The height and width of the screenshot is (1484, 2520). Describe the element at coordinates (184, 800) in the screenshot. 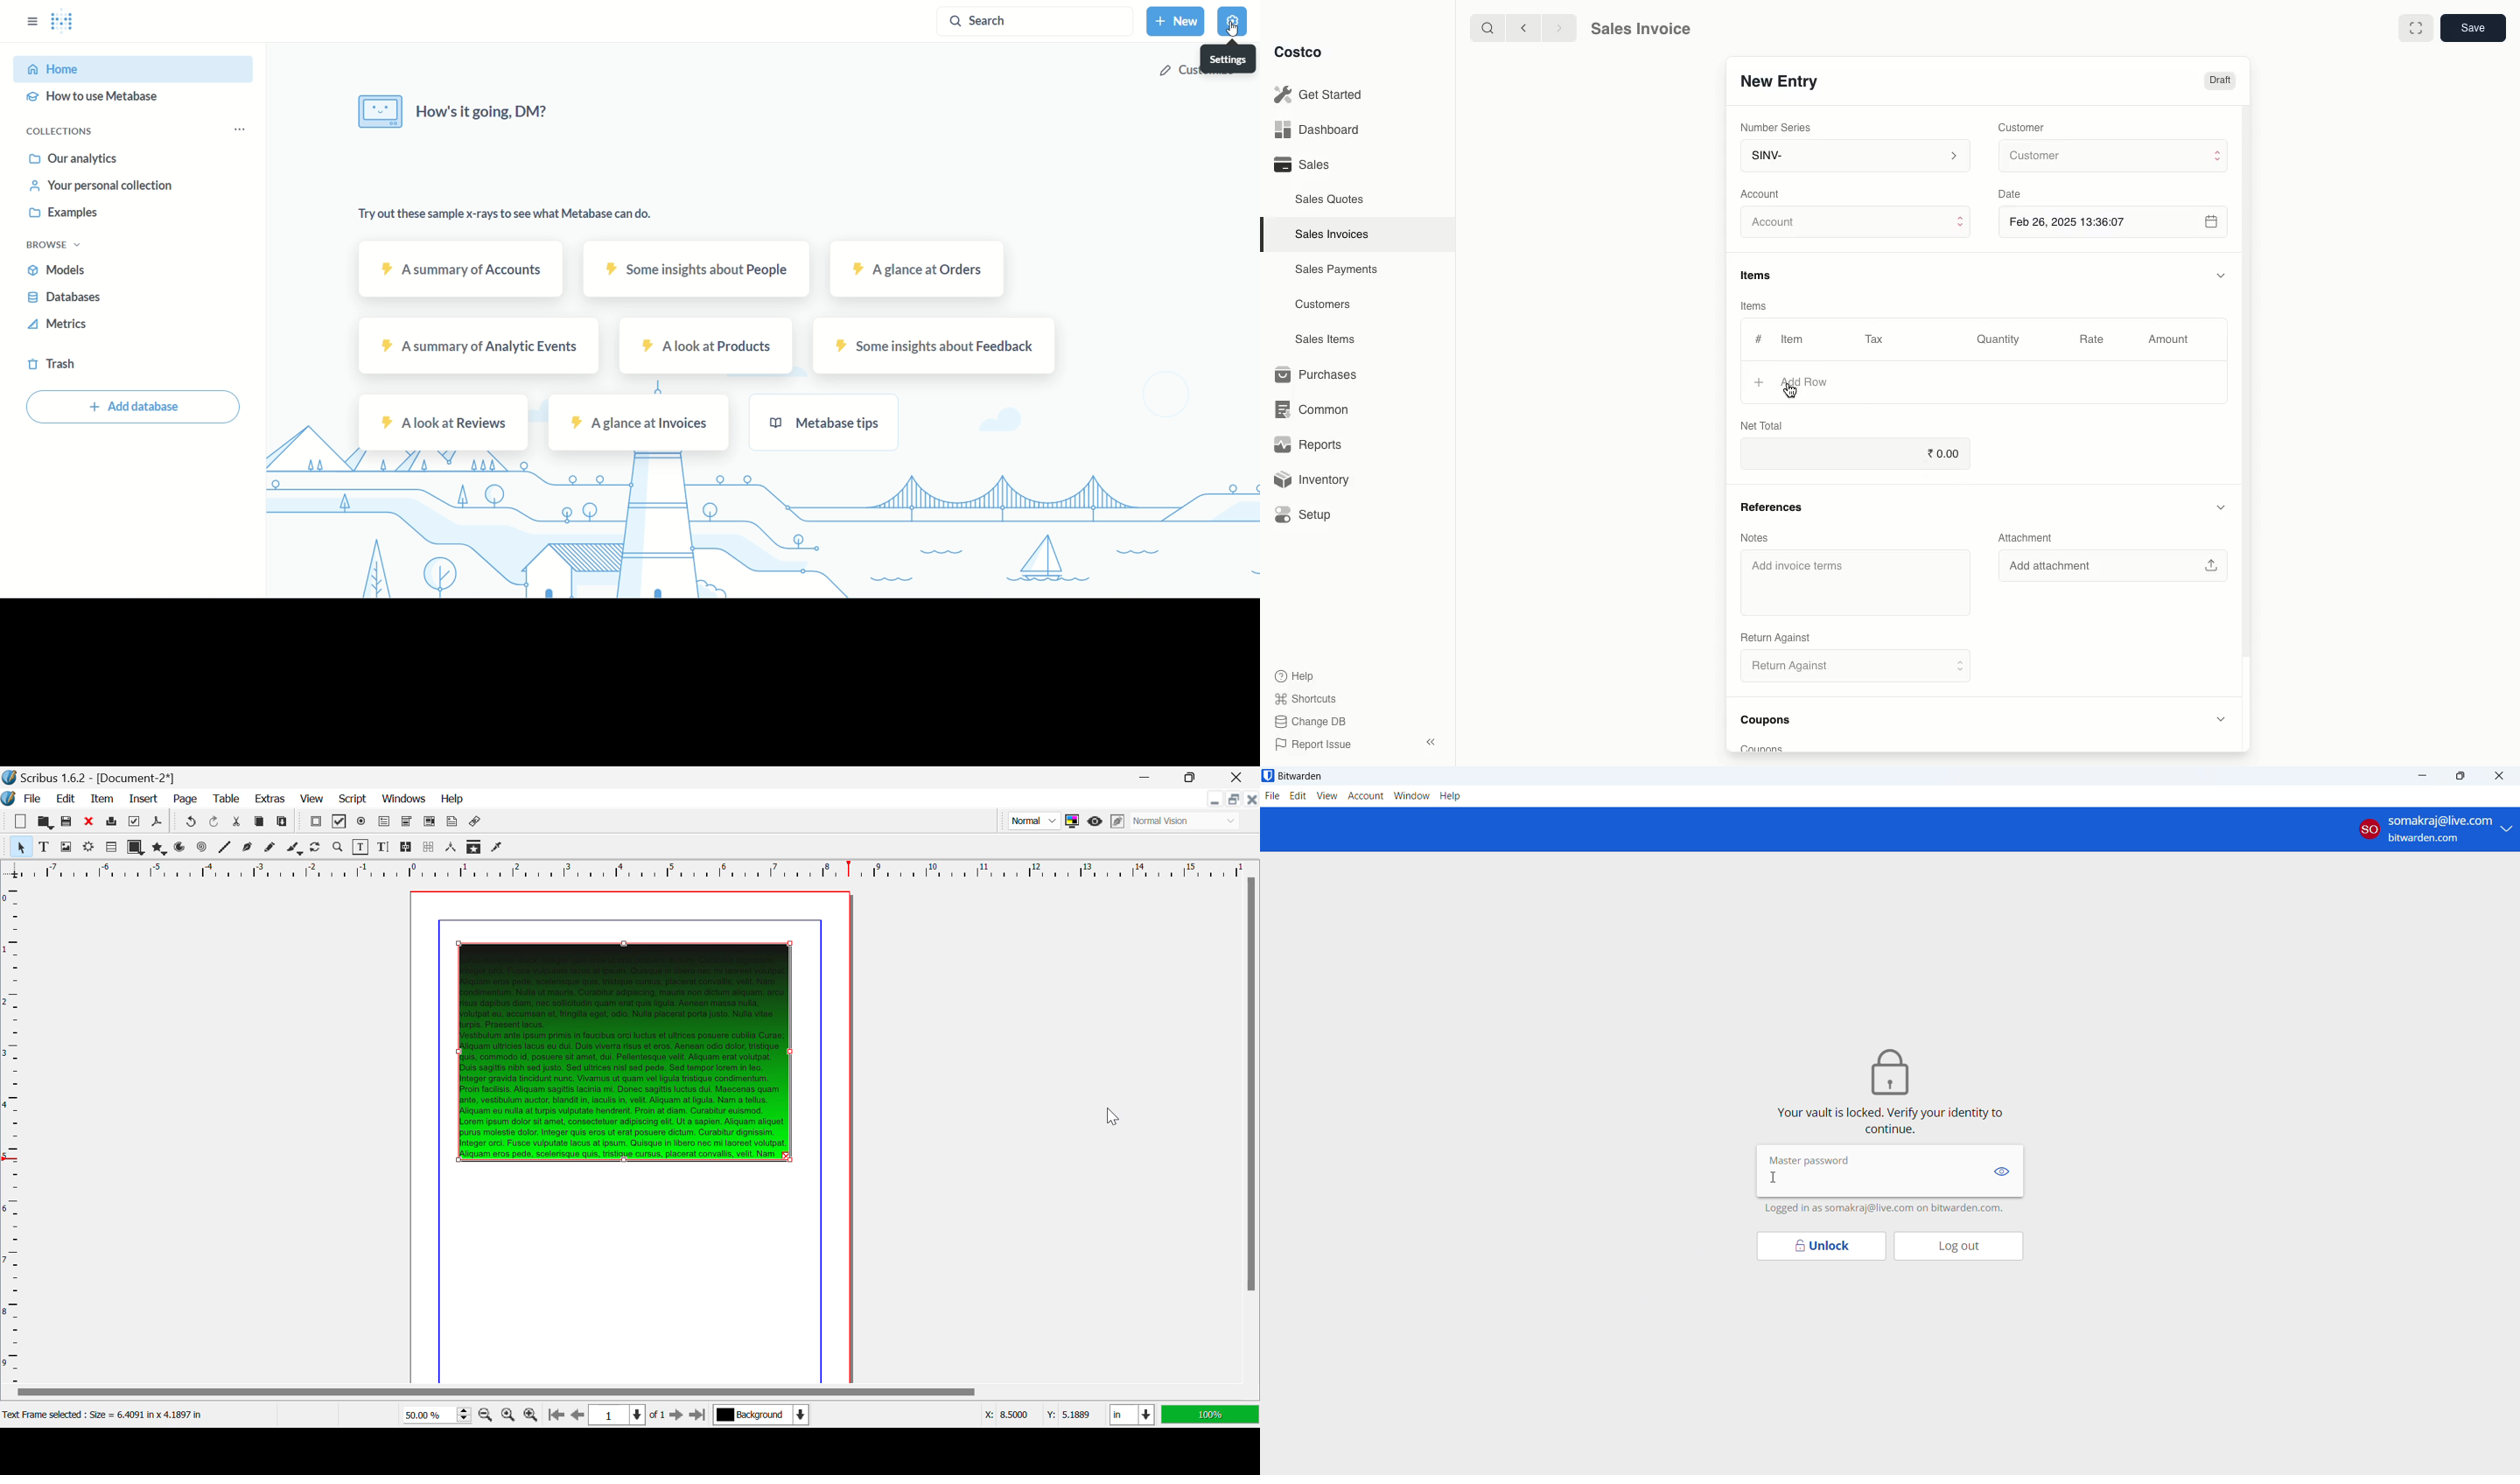

I see `Page` at that location.